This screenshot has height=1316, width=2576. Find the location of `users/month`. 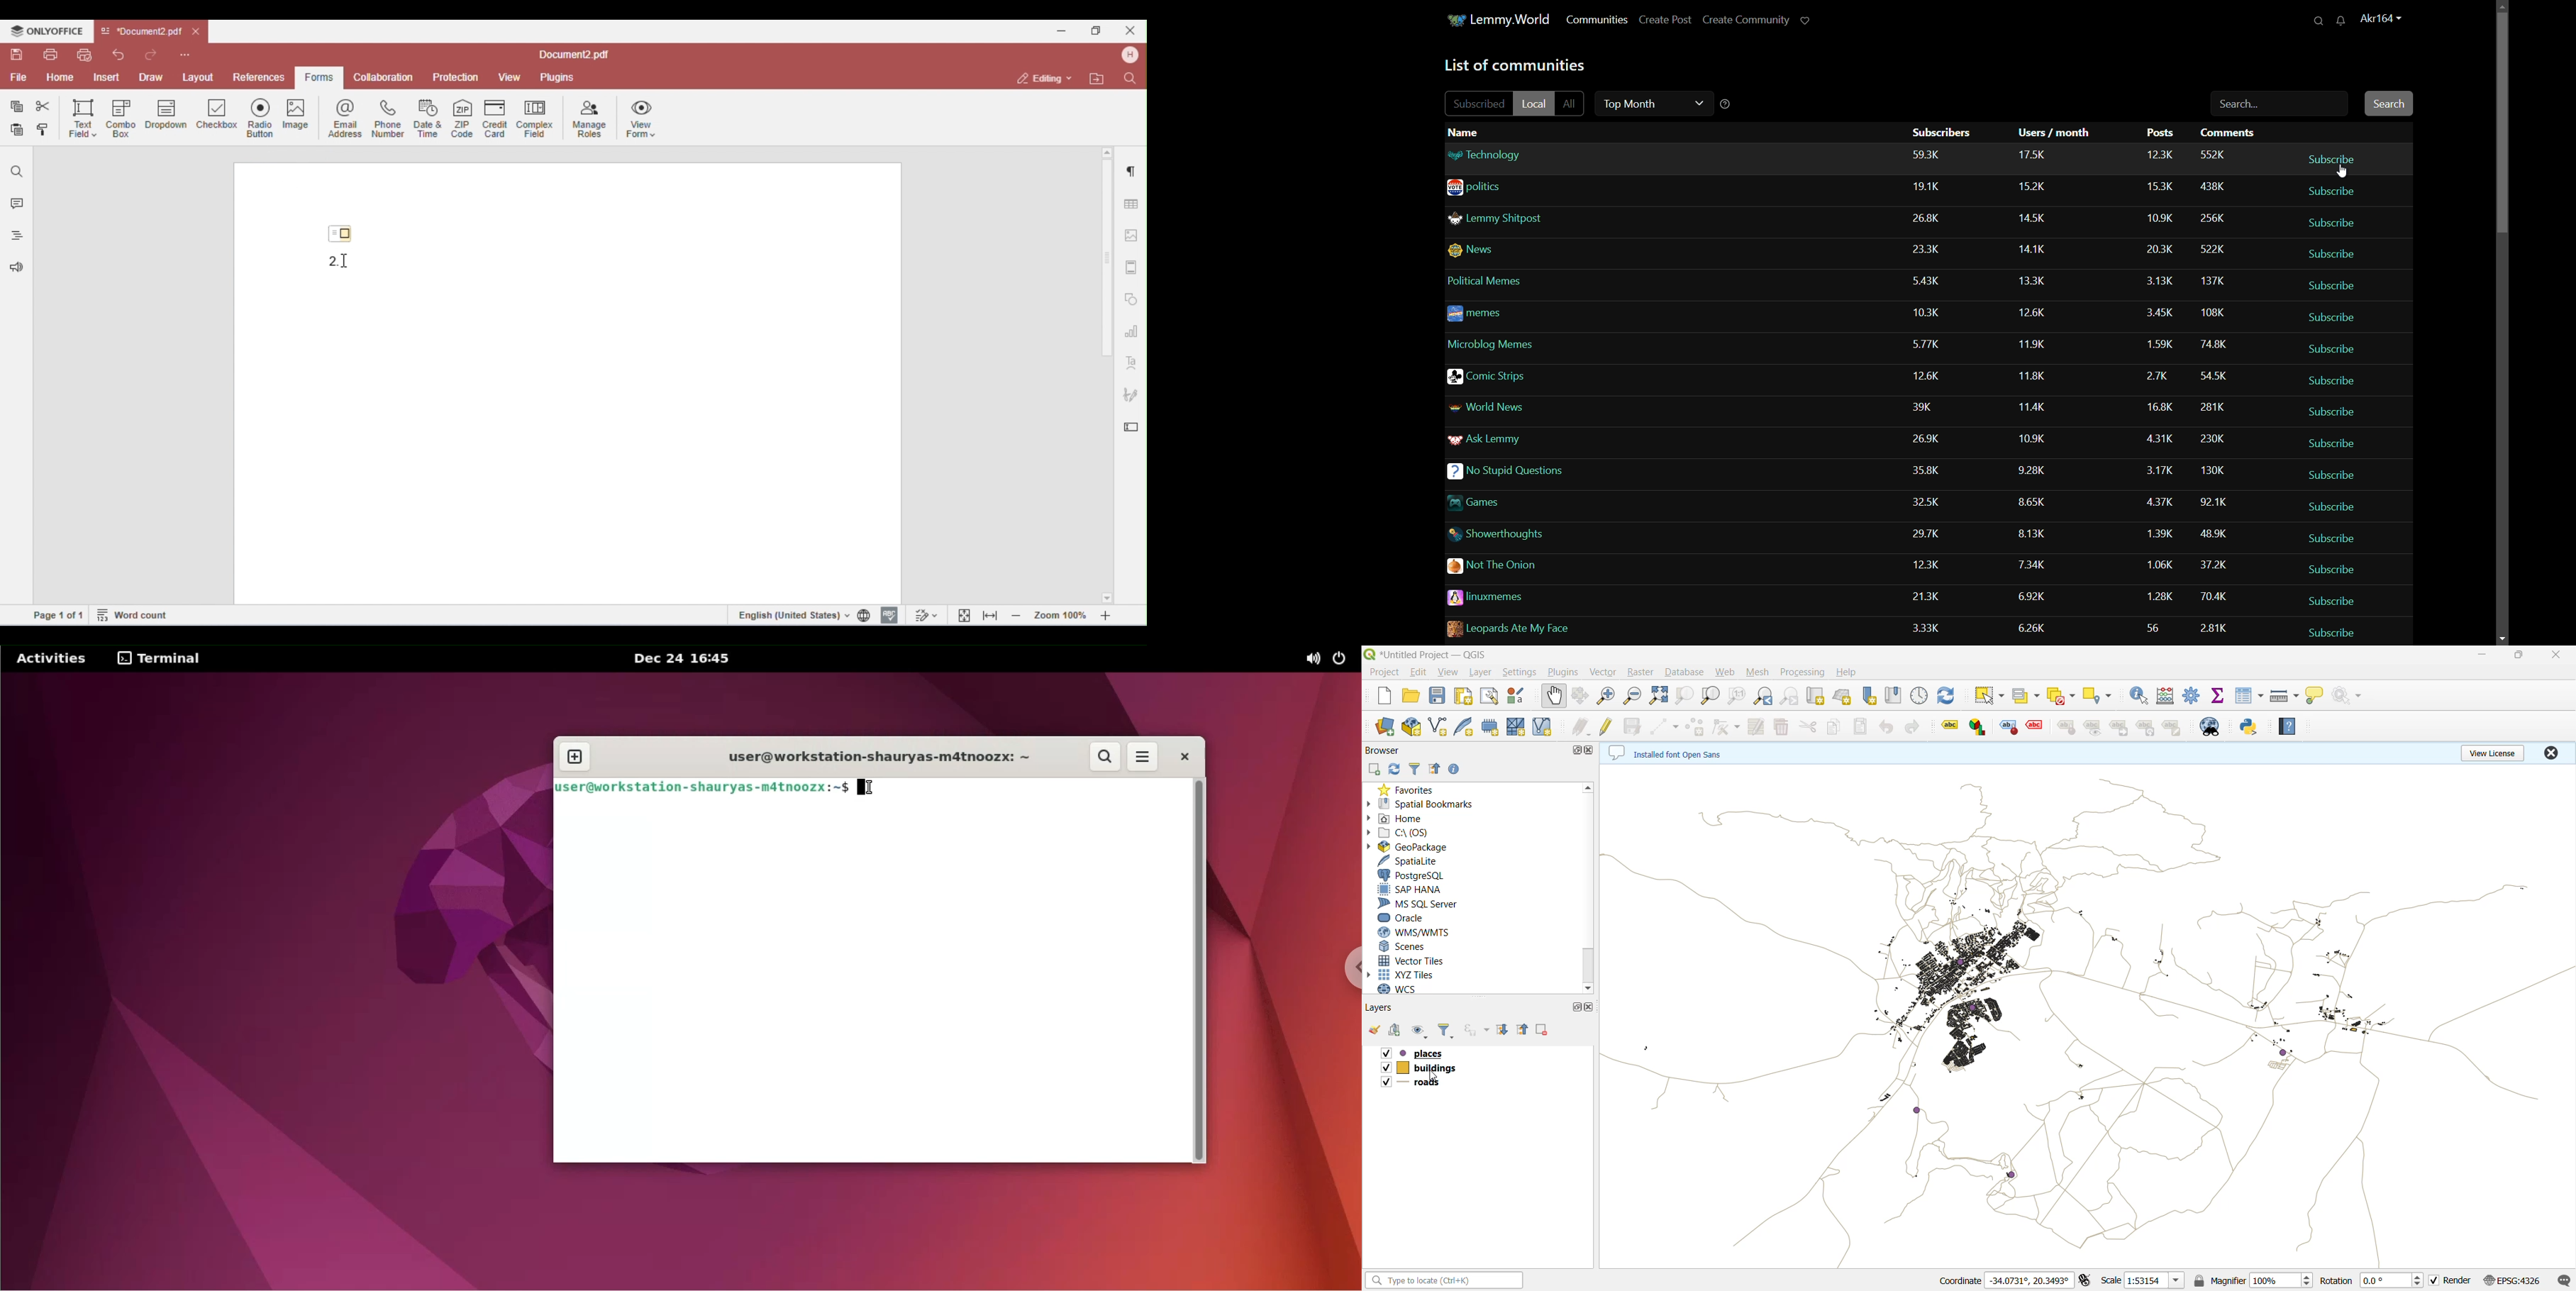

users/month is located at coordinates (2057, 133).